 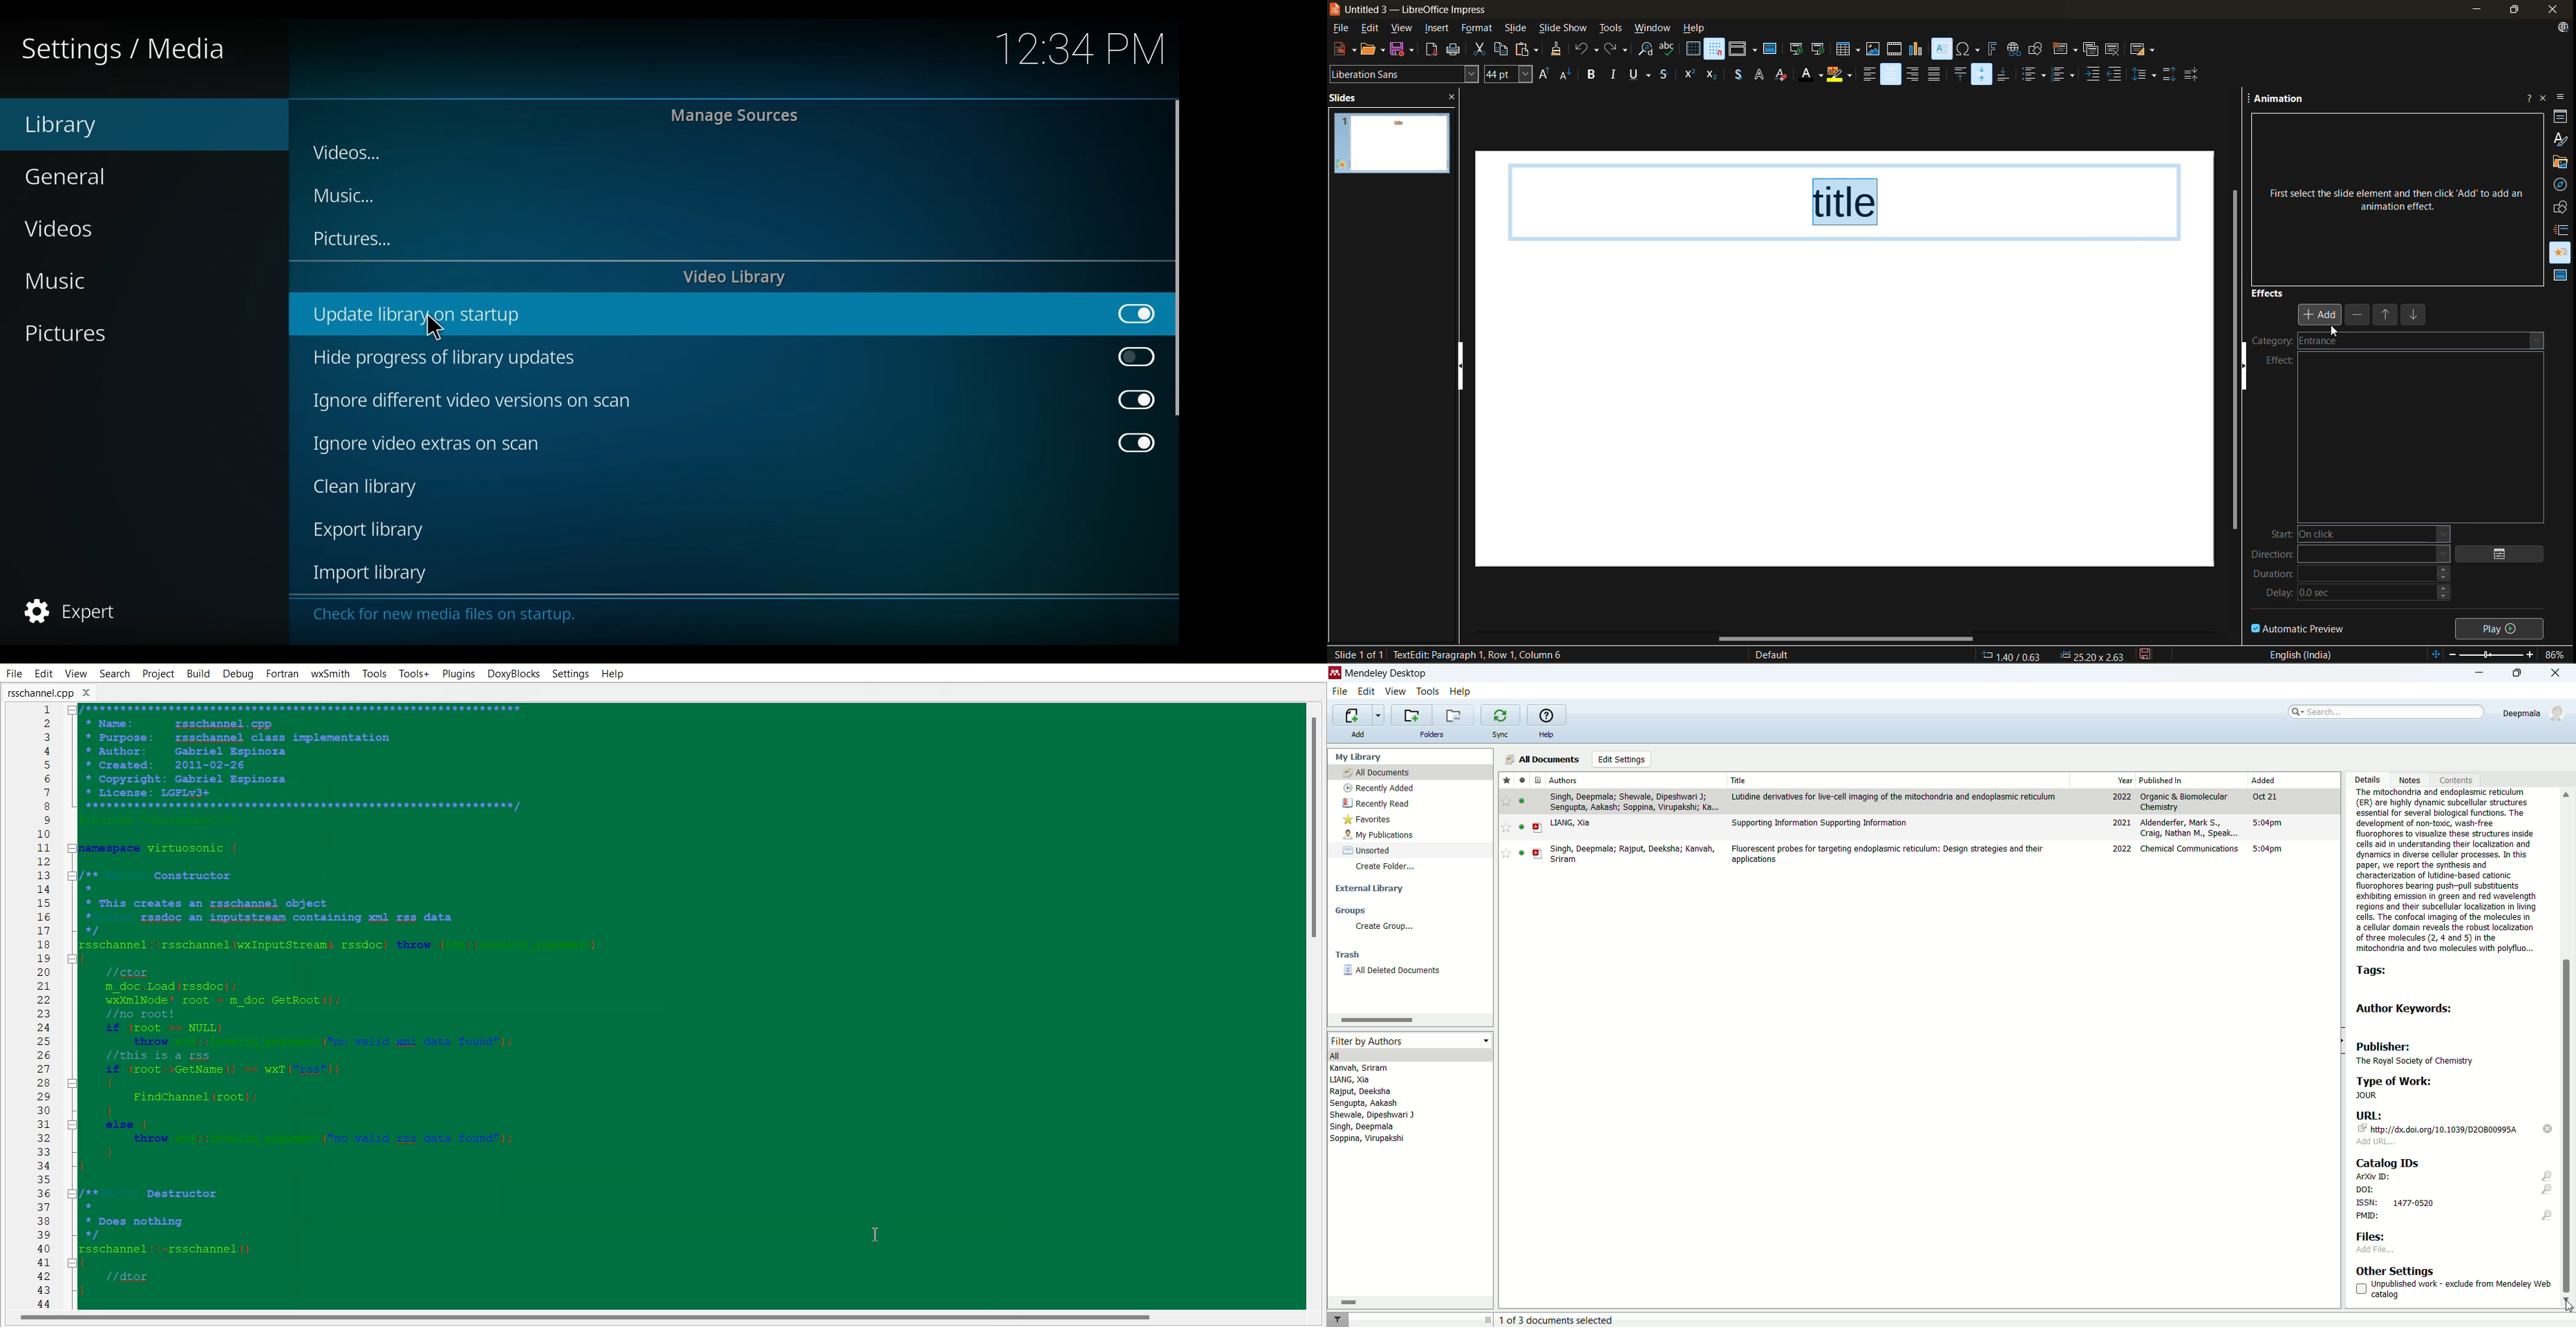 I want to click on Expert, so click(x=68, y=611).